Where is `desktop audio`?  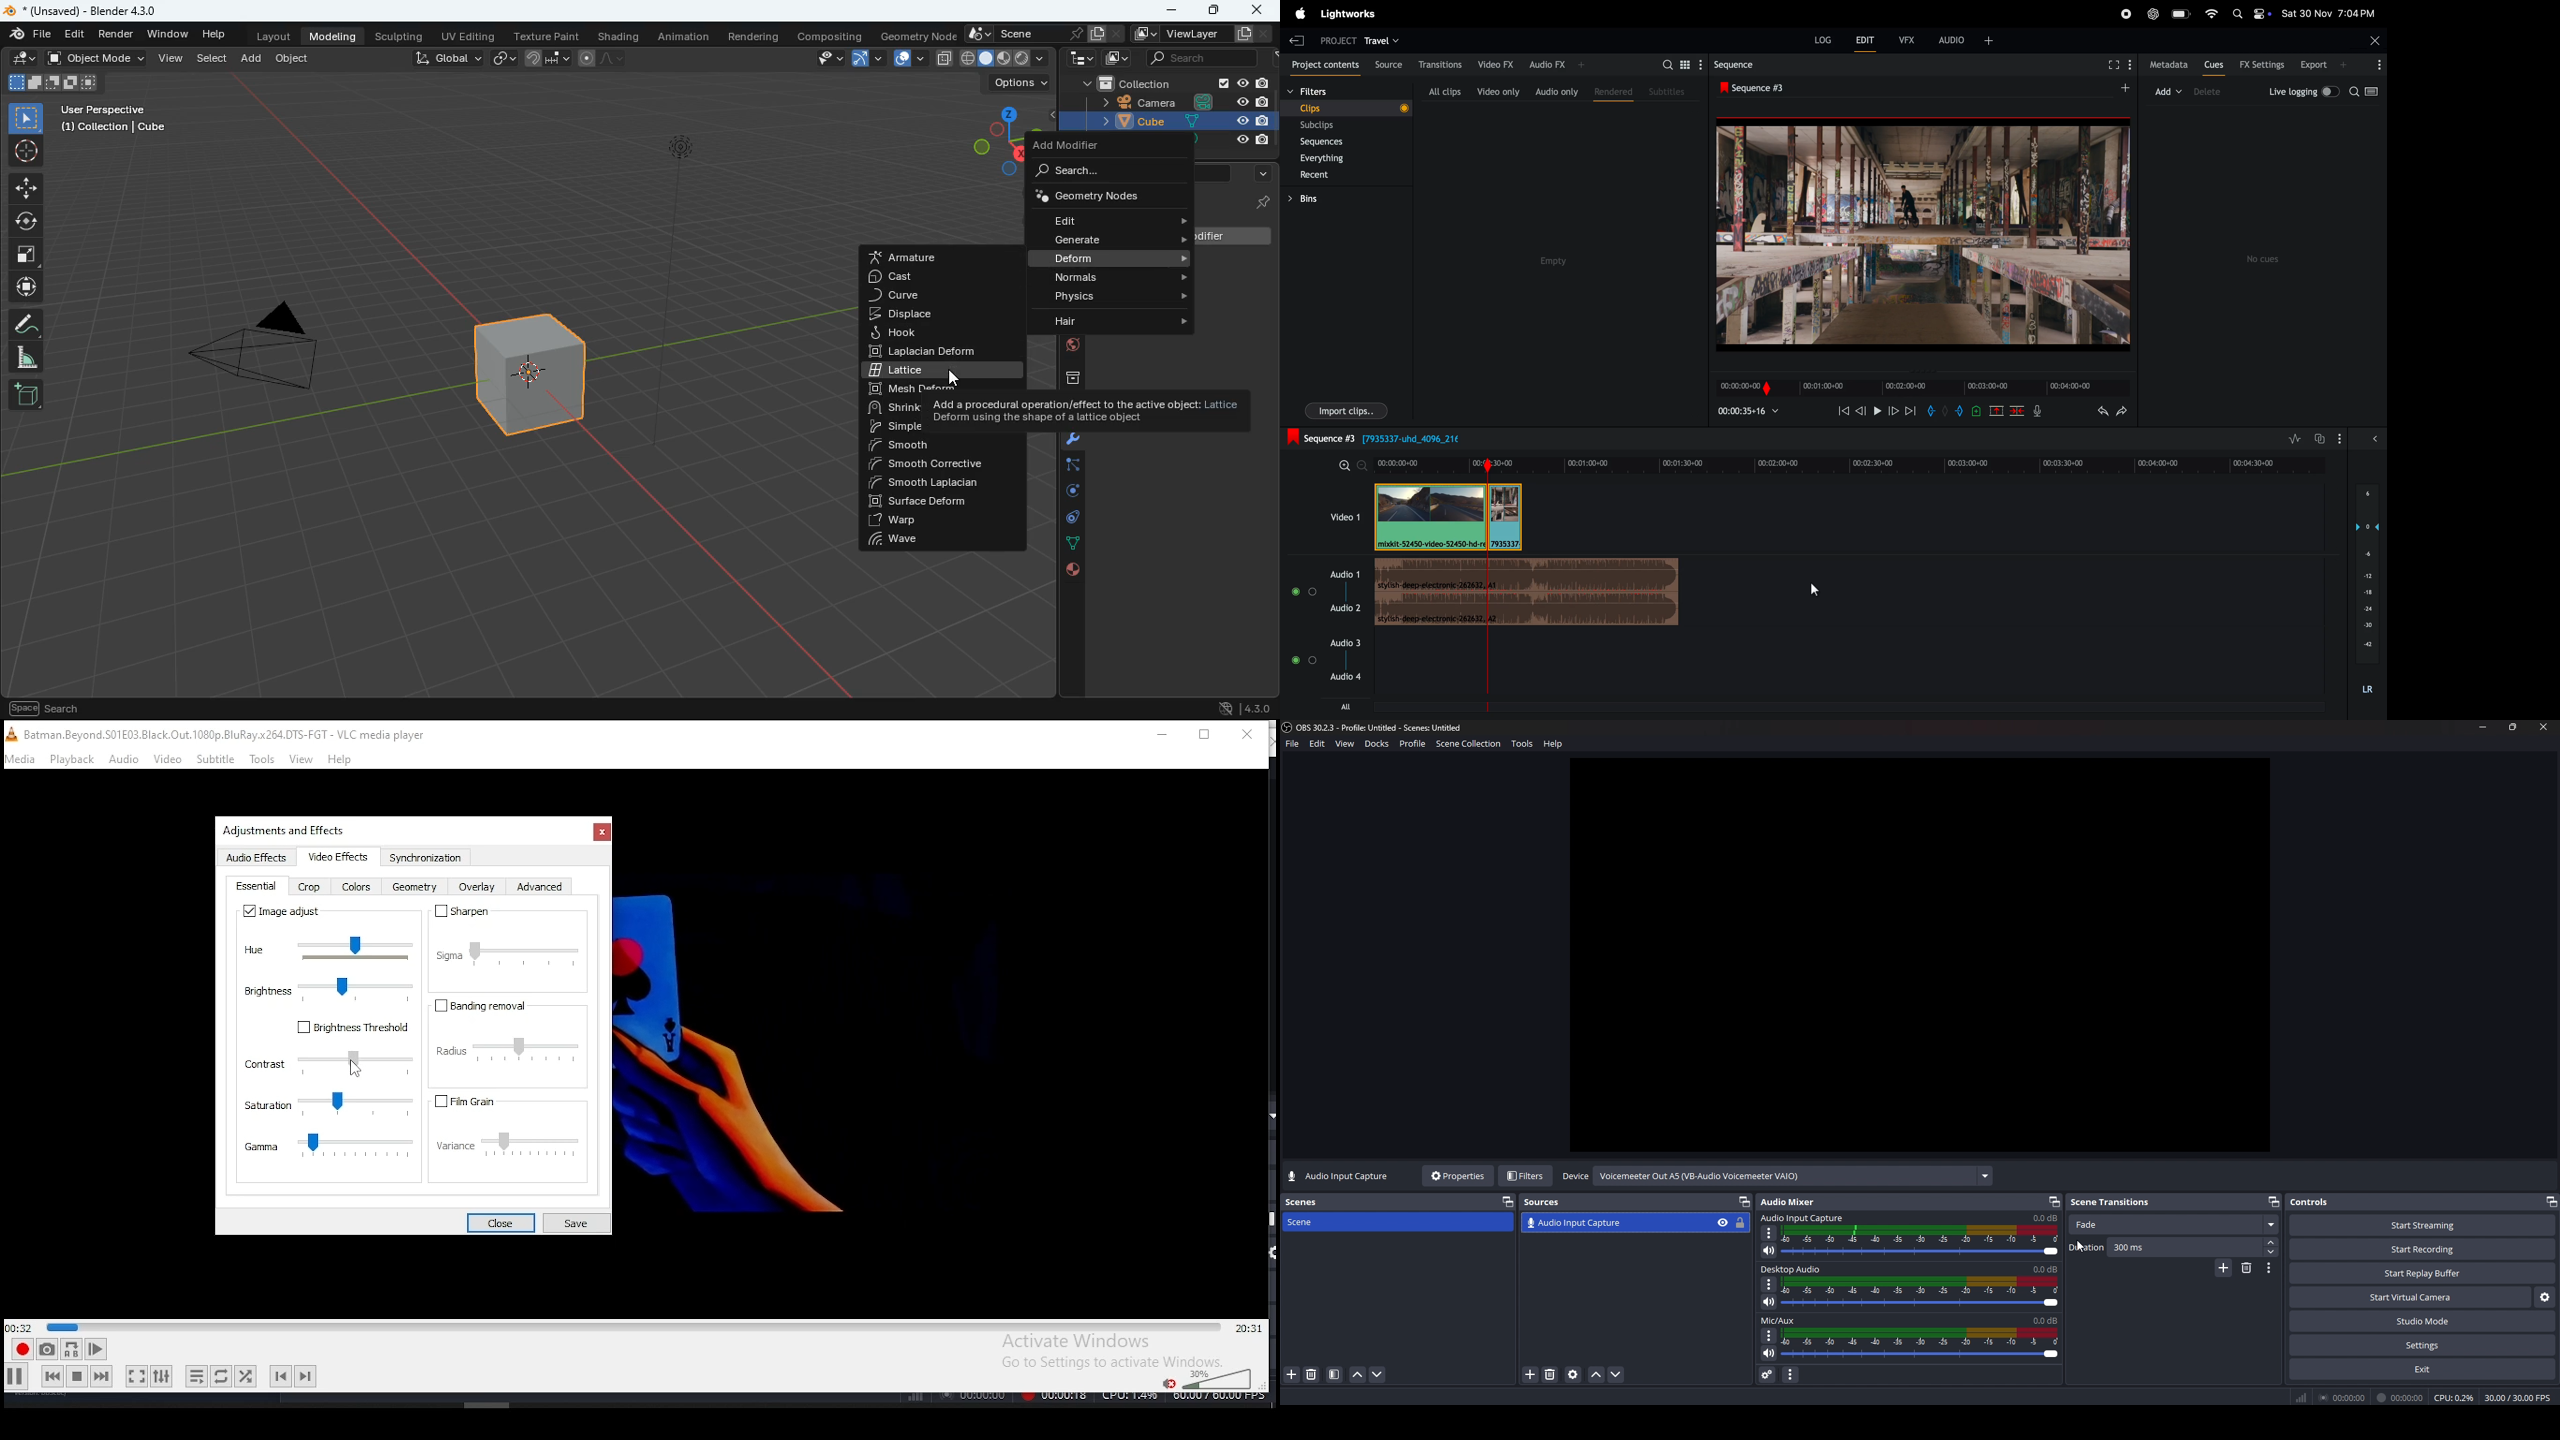 desktop audio is located at coordinates (1793, 1217).